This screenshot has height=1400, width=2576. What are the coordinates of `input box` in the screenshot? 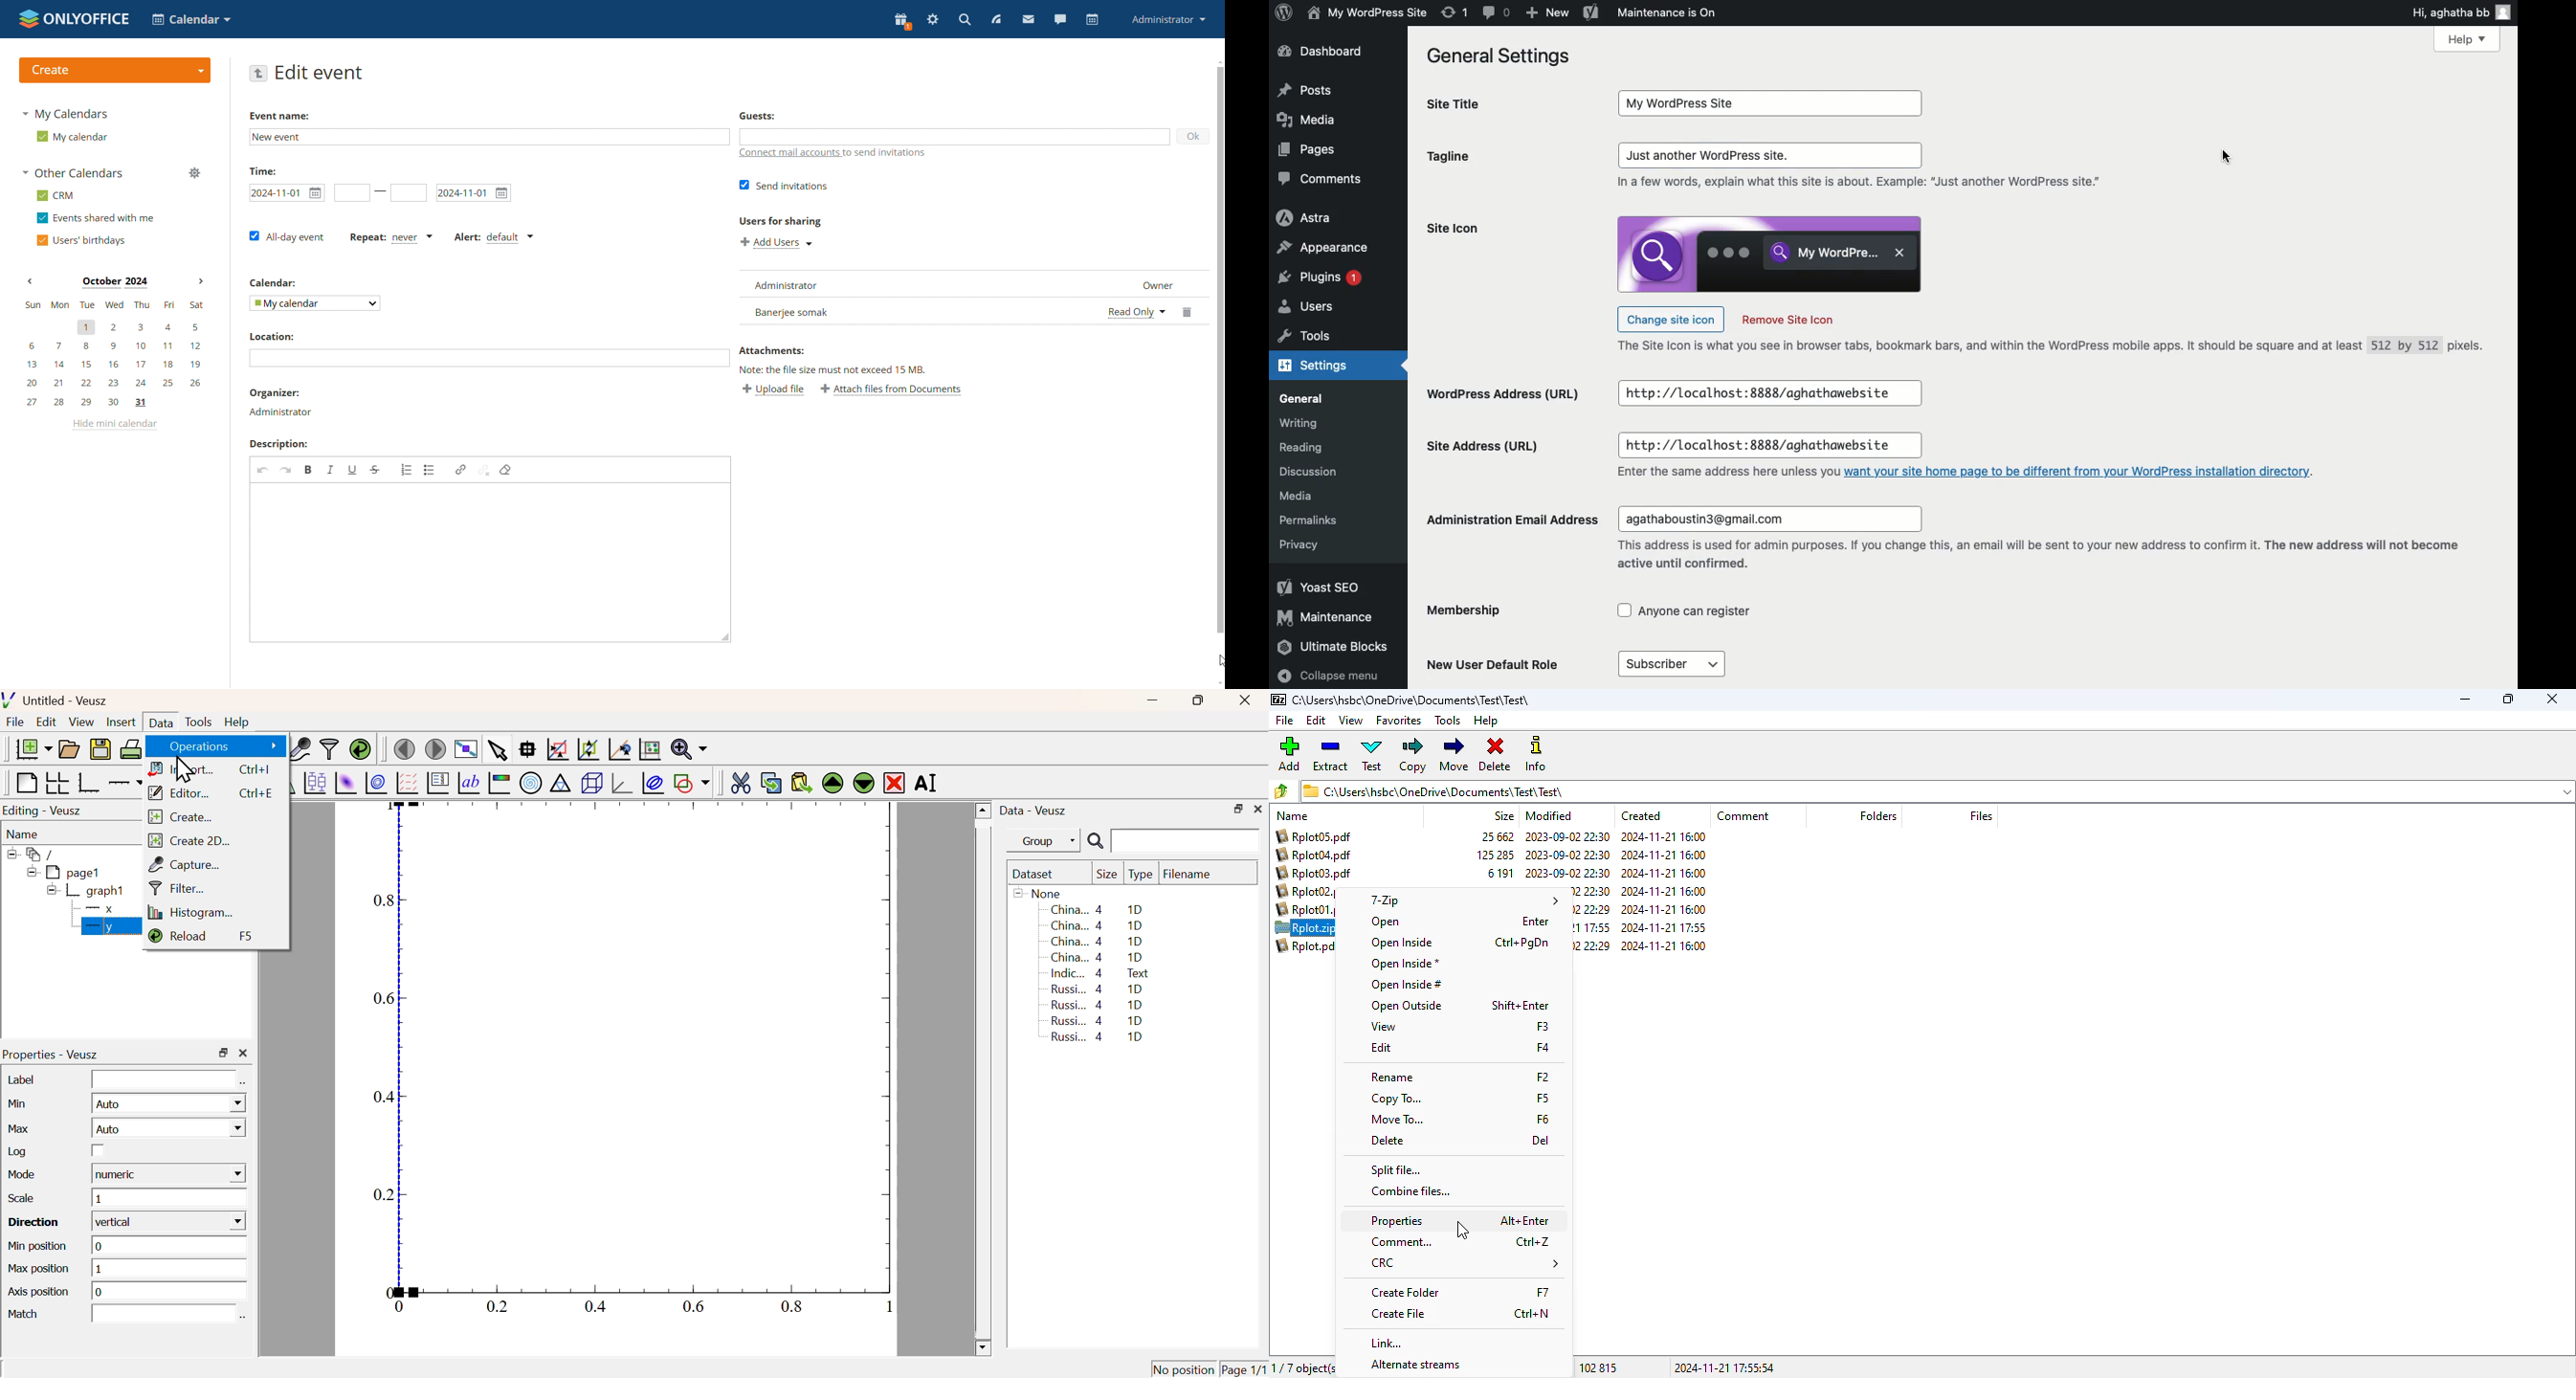 It's located at (1769, 394).